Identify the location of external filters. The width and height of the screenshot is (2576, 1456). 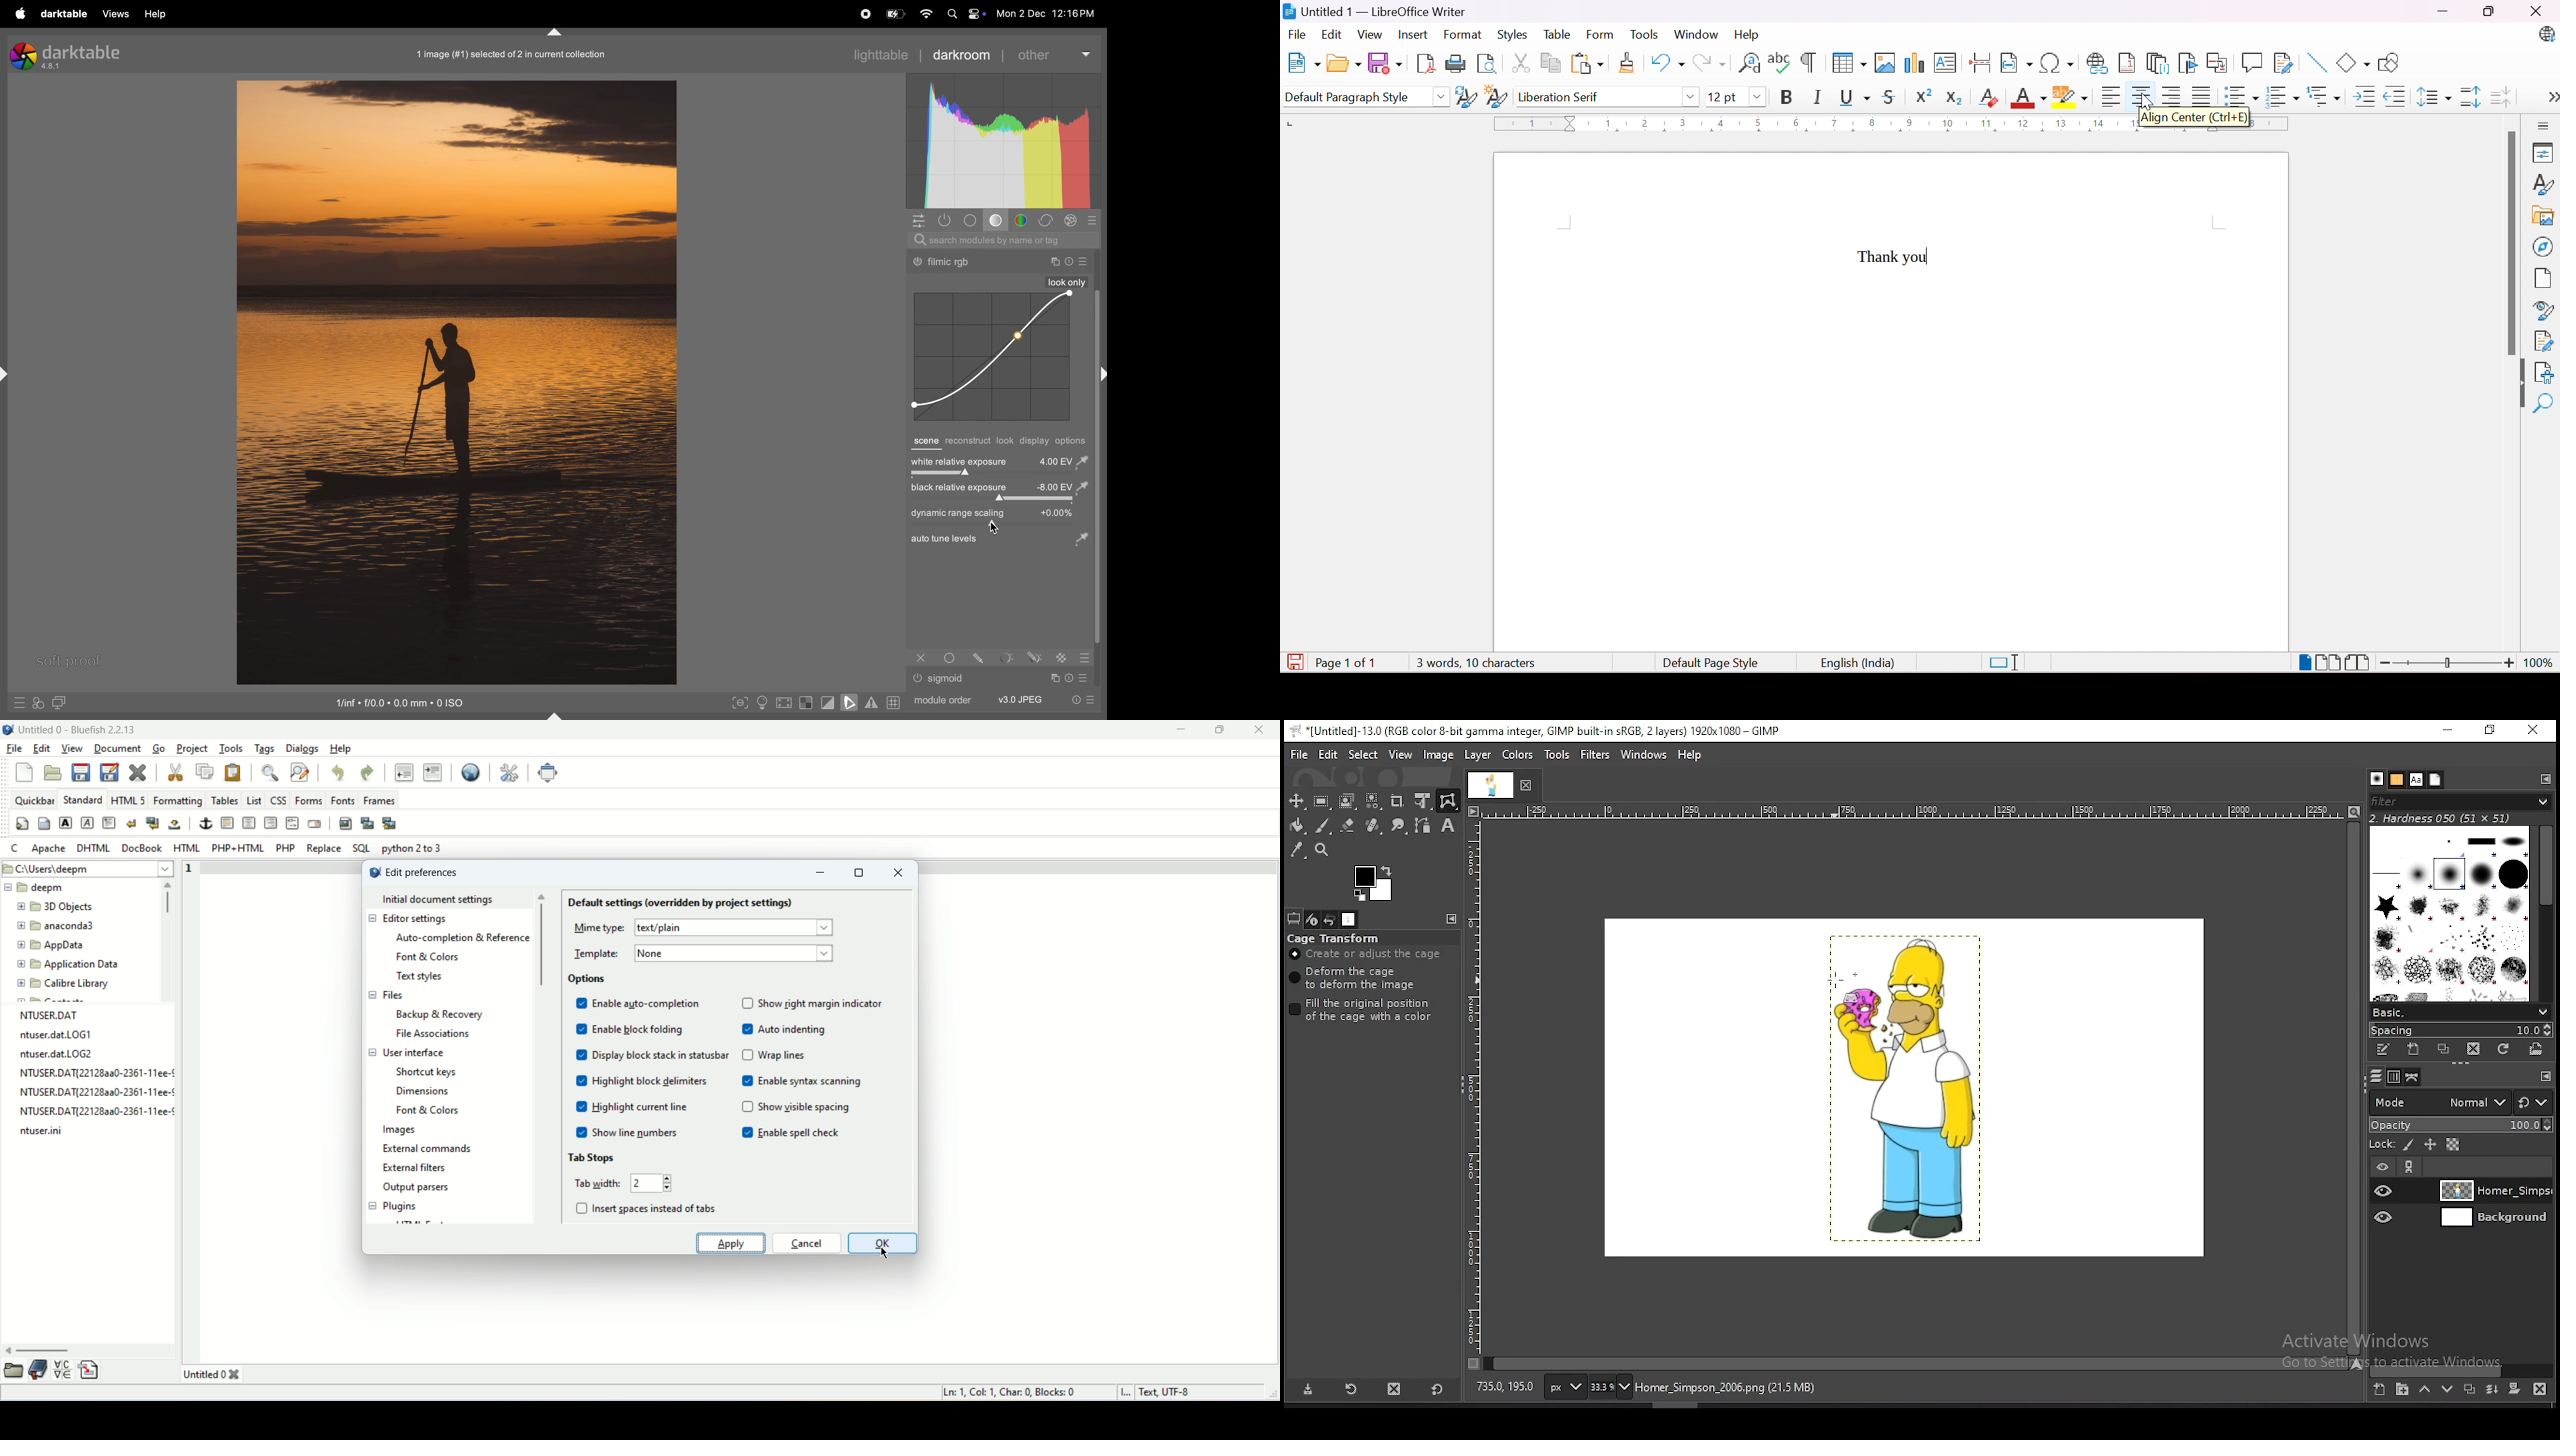
(415, 1167).